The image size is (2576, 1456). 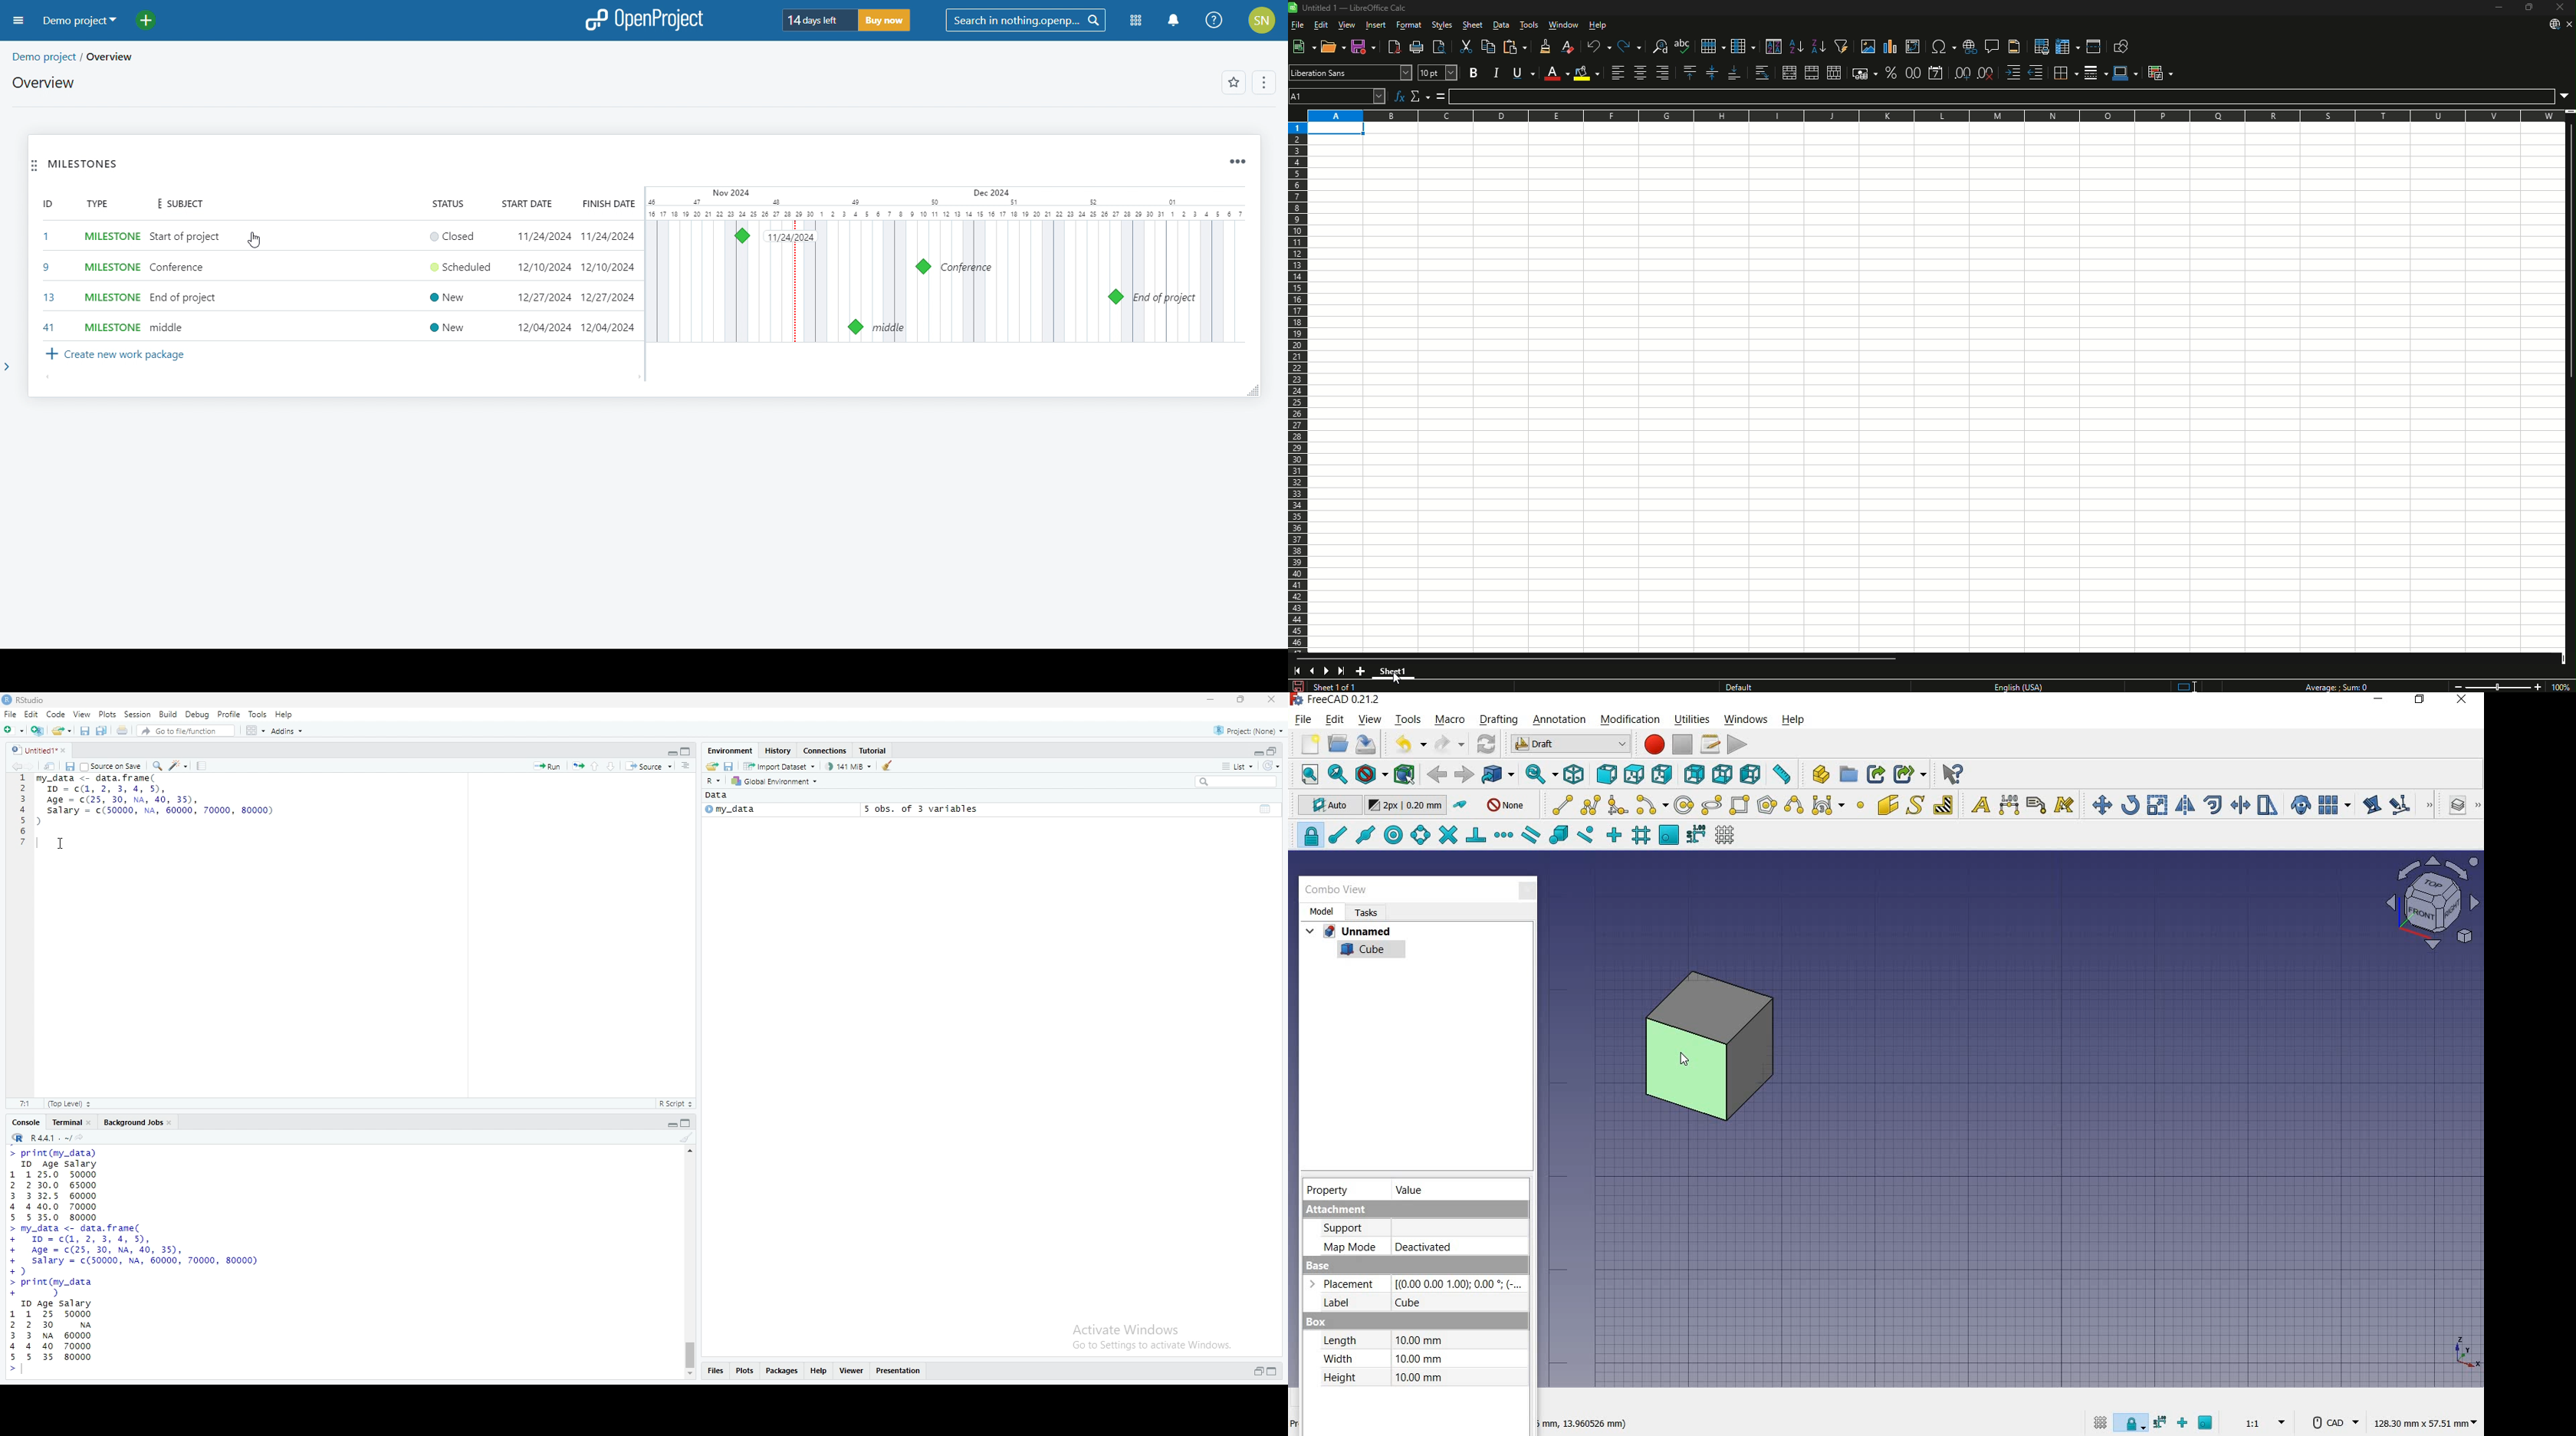 I want to click on Text, so click(x=2335, y=686).